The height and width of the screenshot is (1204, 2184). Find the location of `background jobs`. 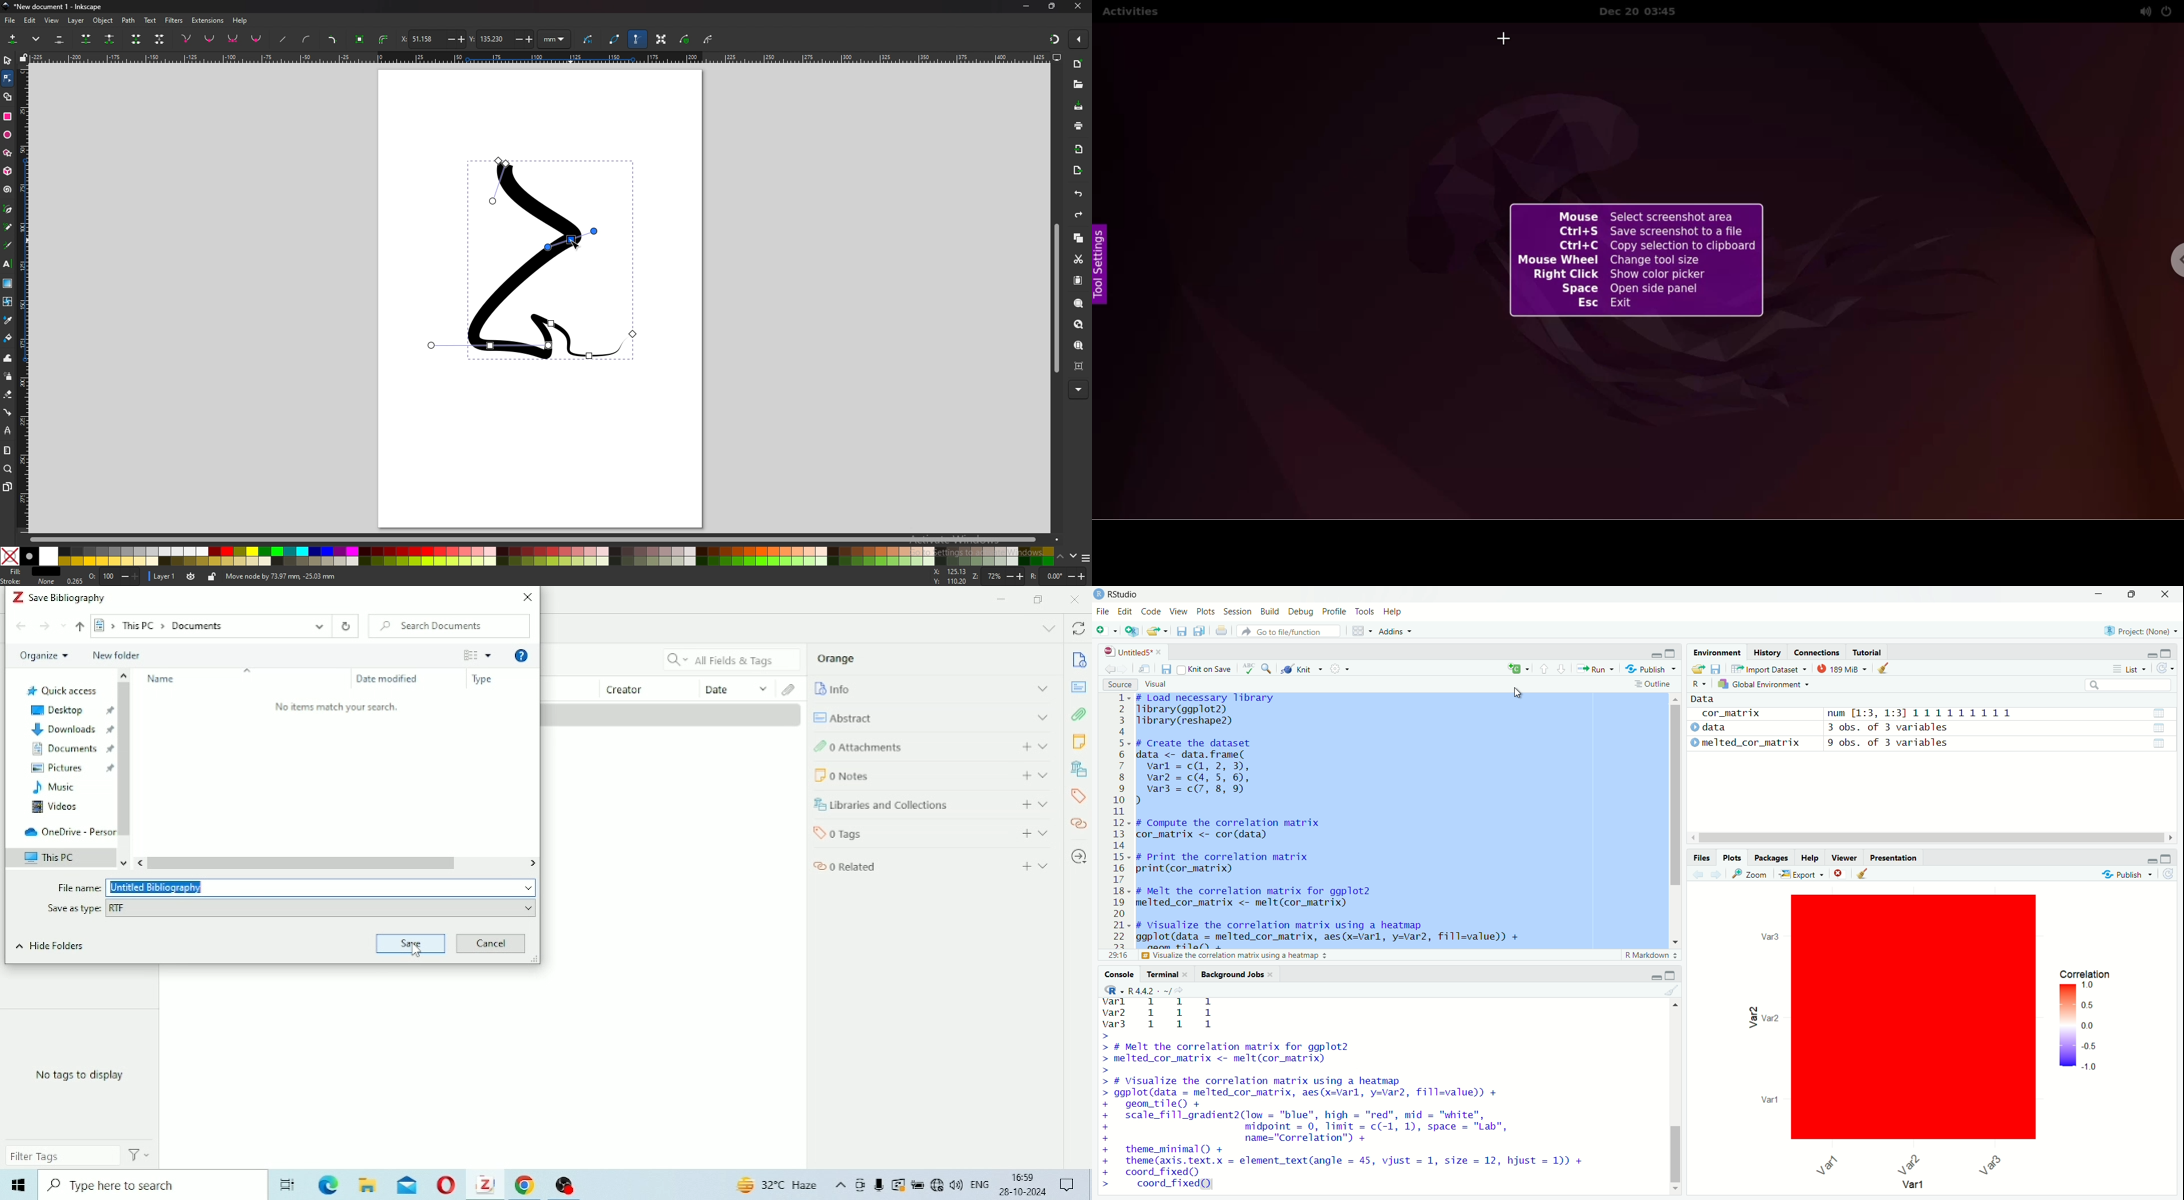

background jobs is located at coordinates (1238, 974).